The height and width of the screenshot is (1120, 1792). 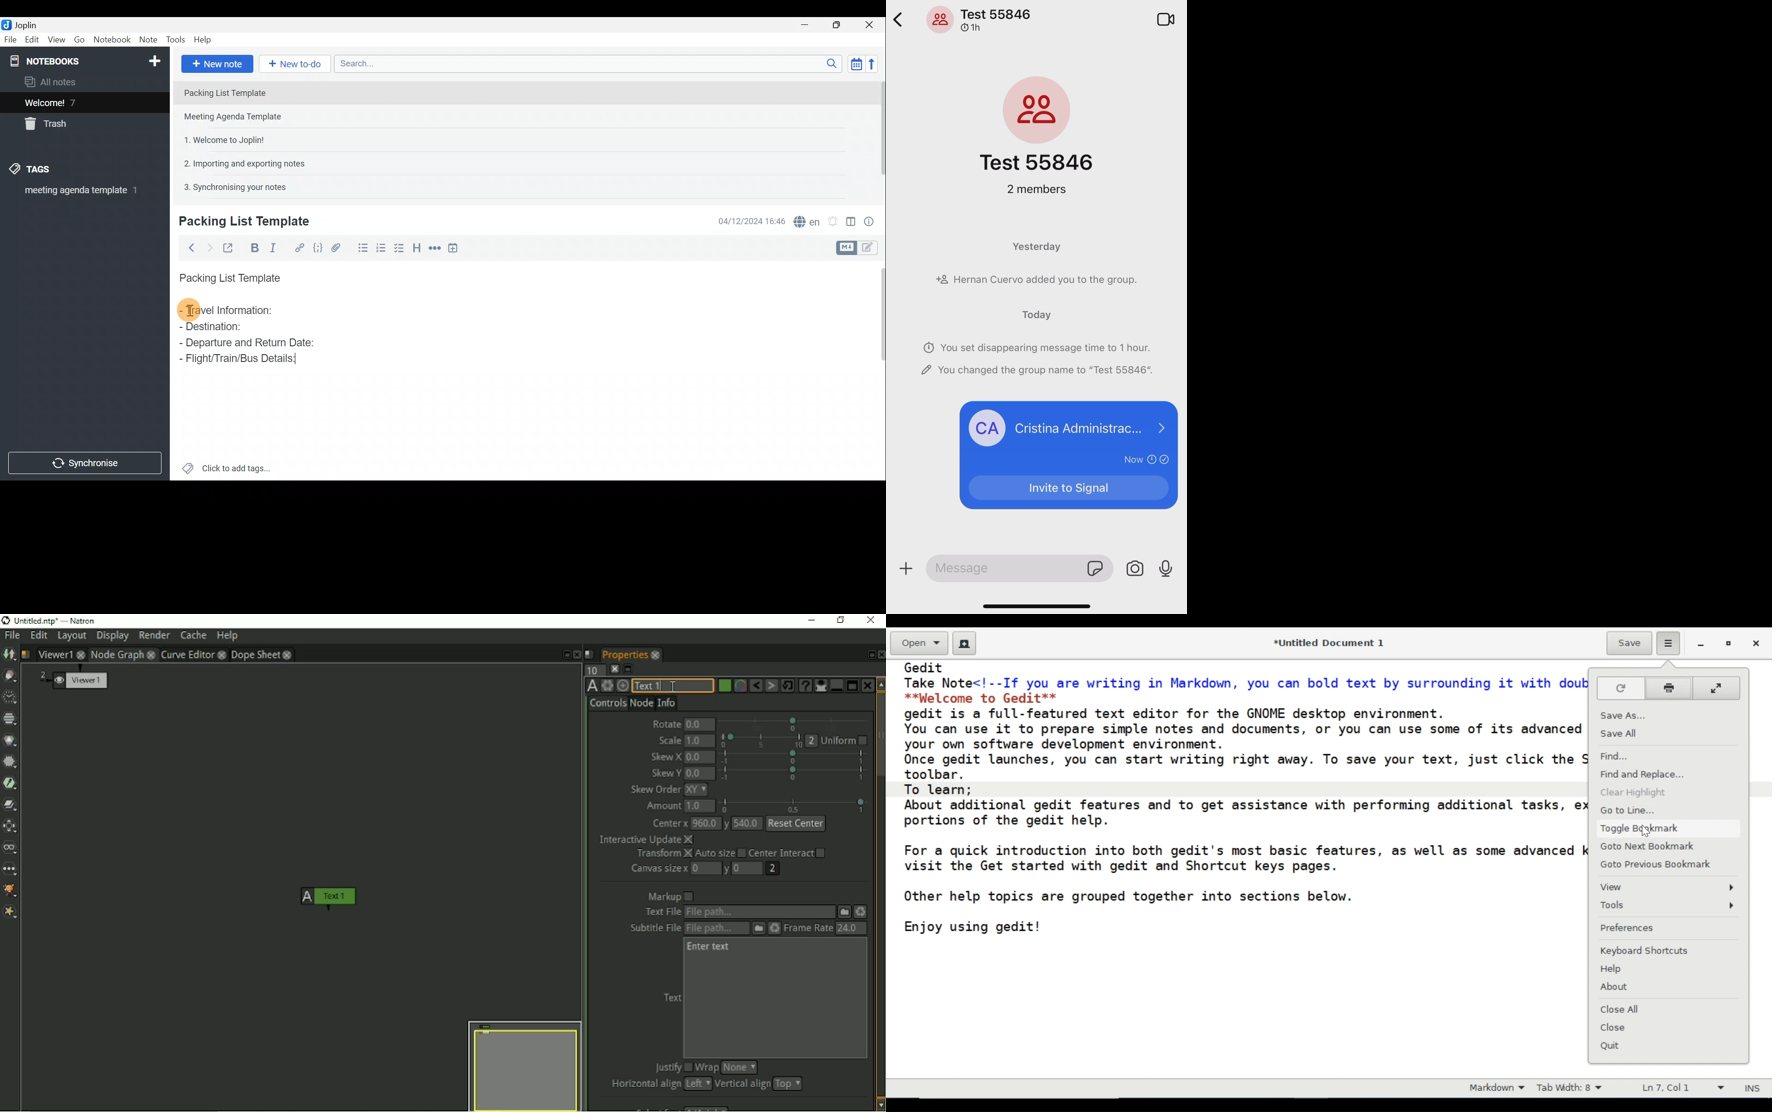 What do you see at coordinates (707, 1067) in the screenshot?
I see `Wrap` at bounding box center [707, 1067].